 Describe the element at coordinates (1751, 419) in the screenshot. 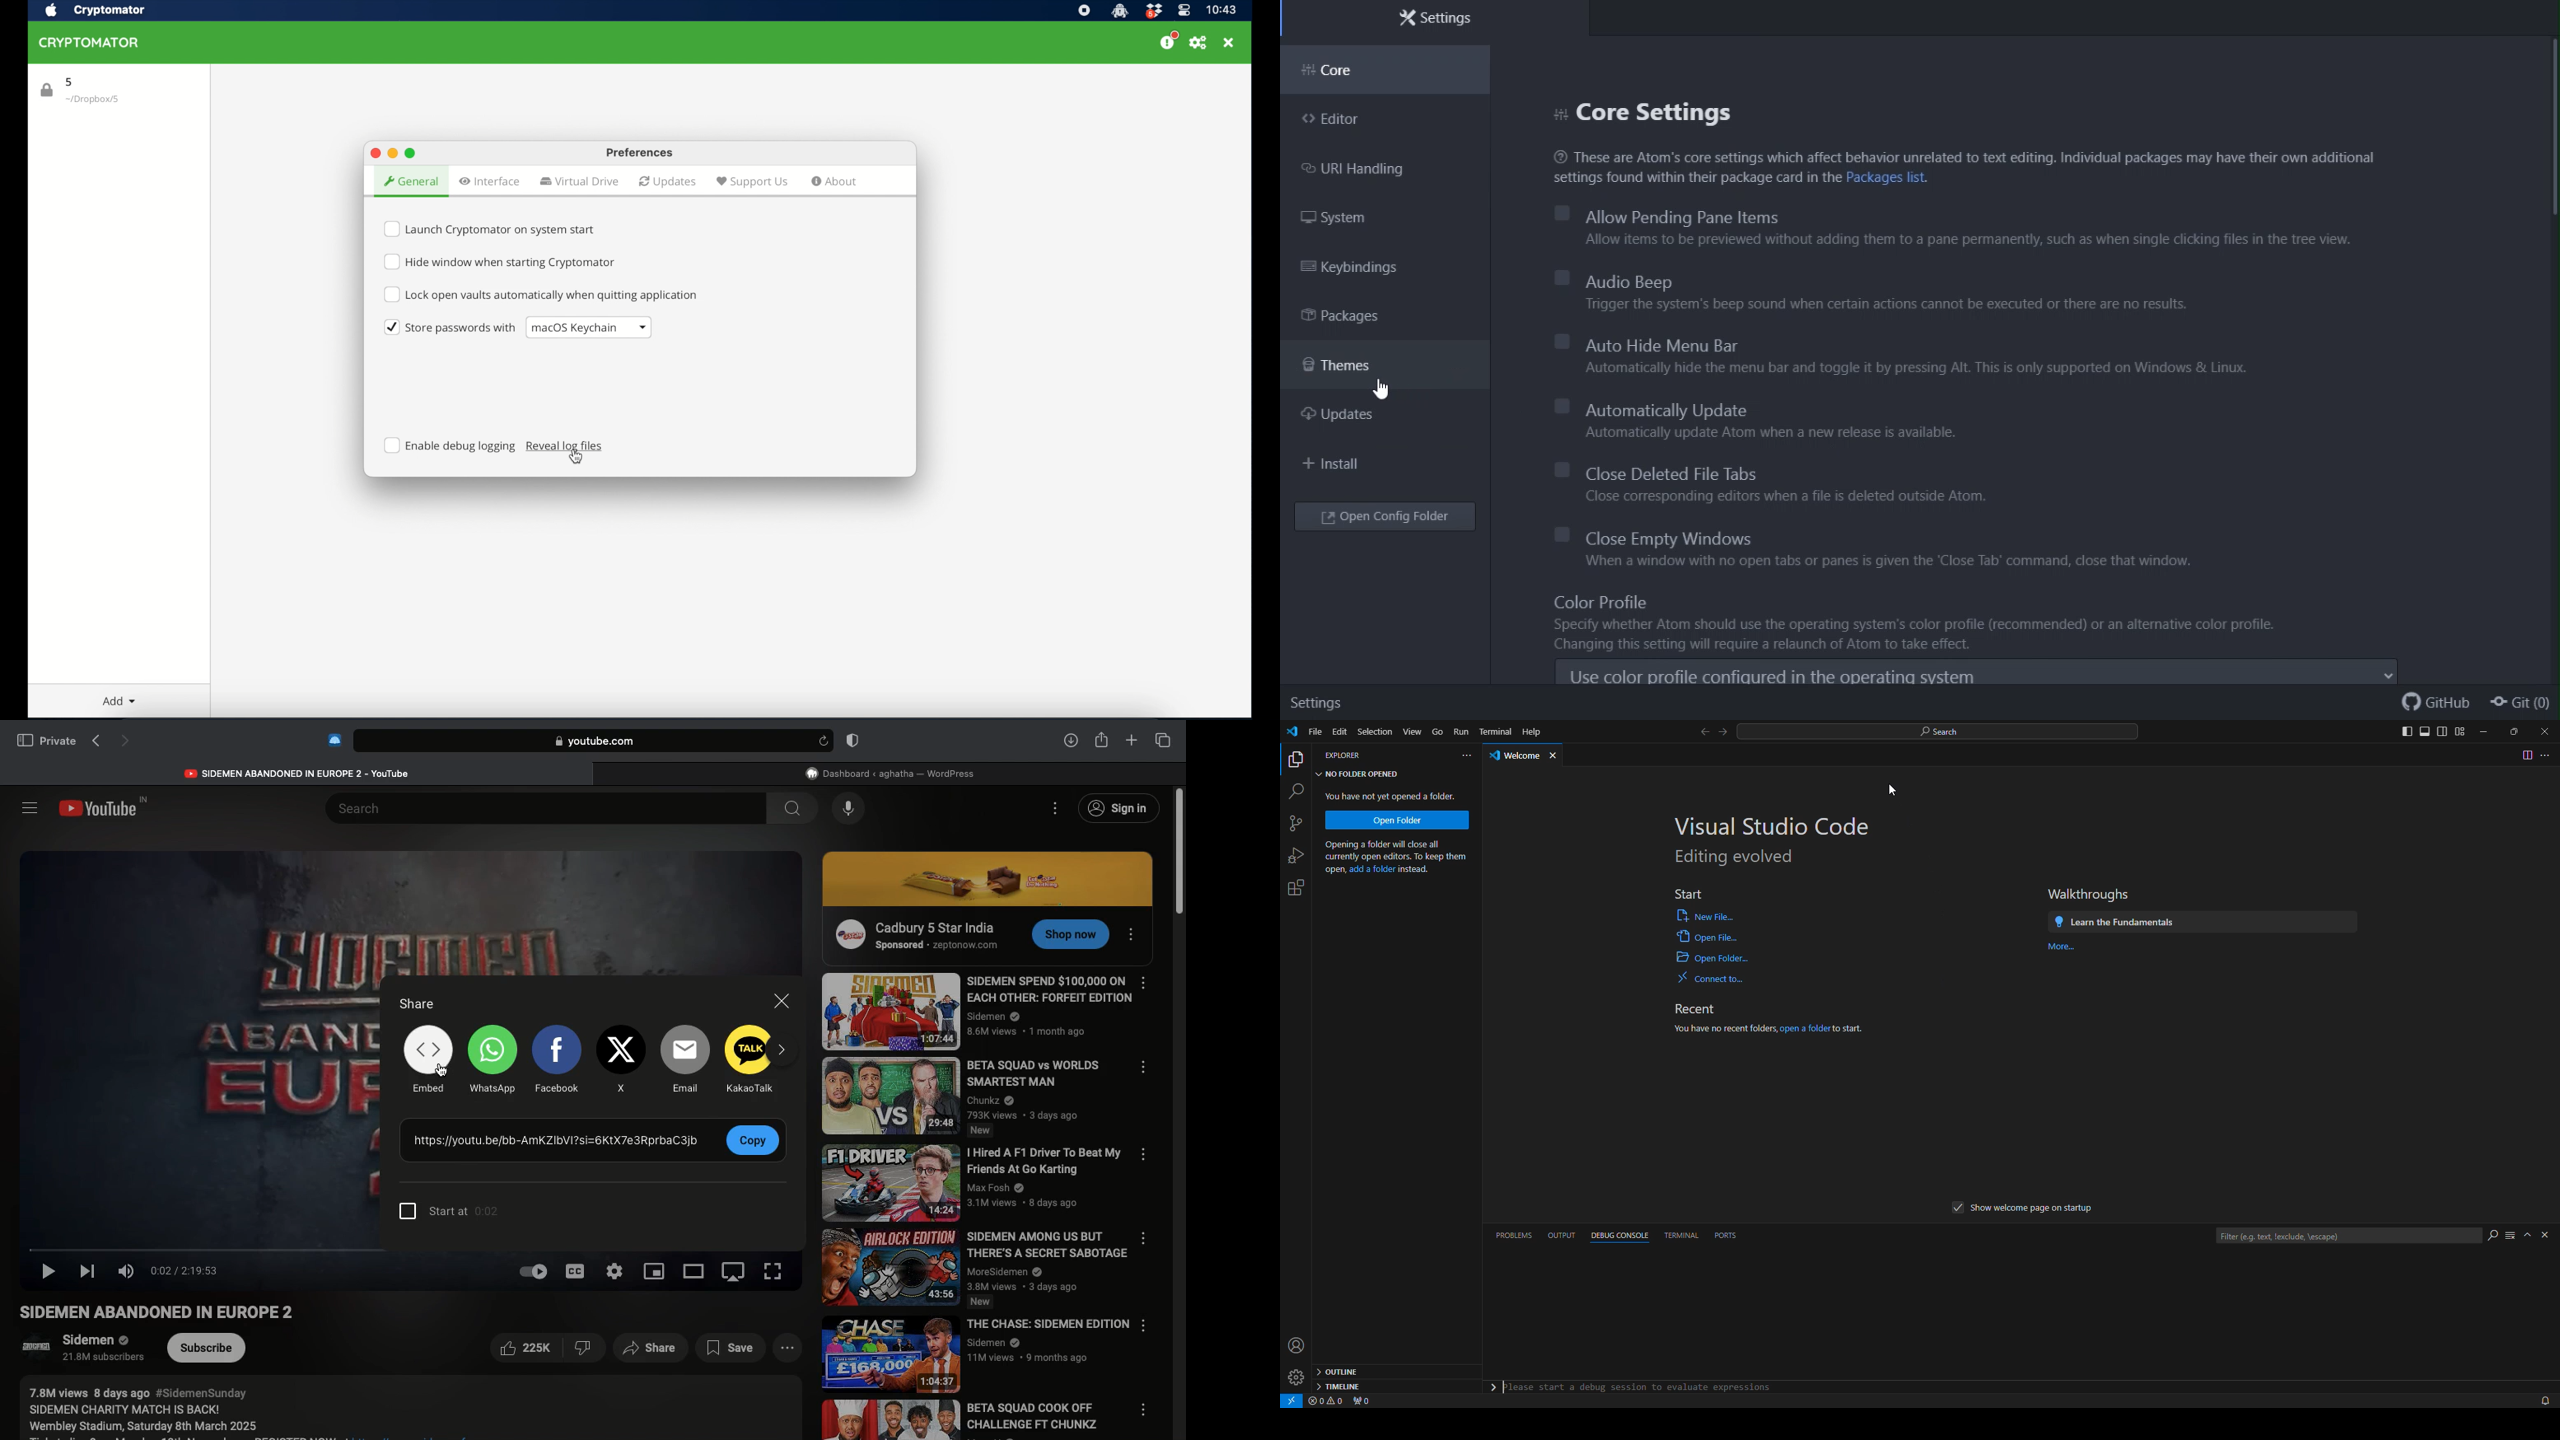

I see `automatically update` at that location.